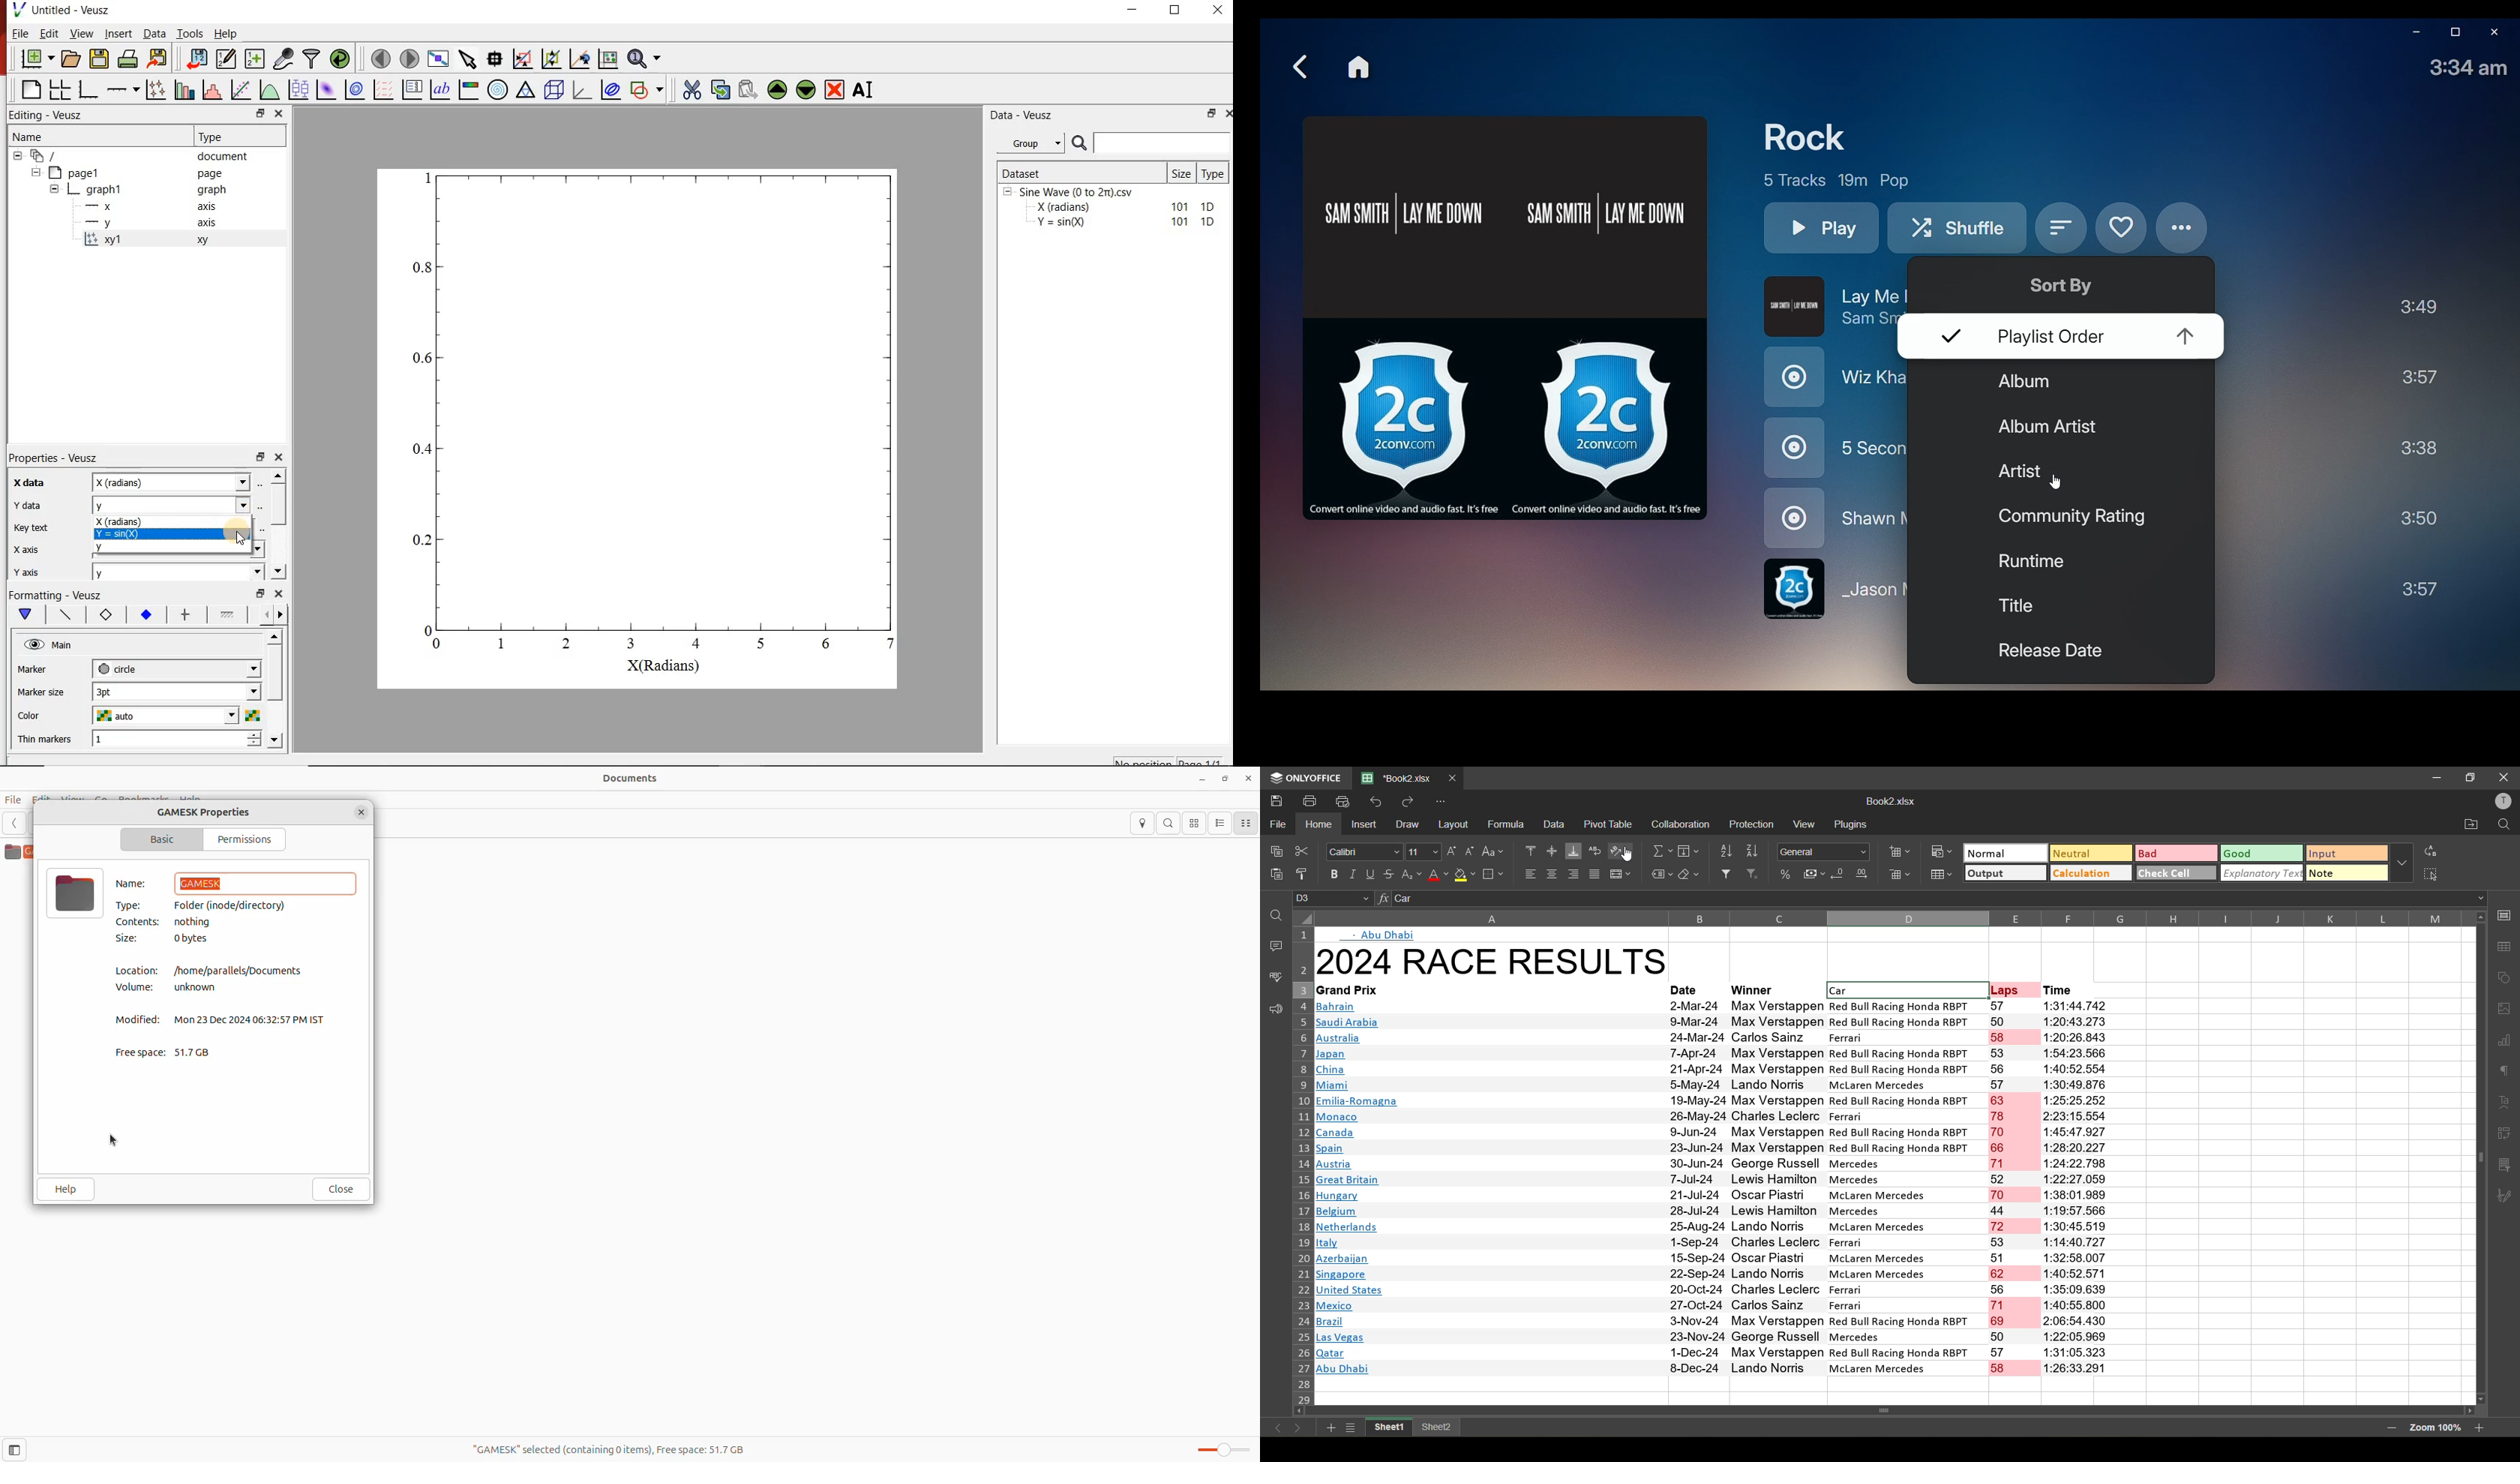  I want to click on input, so click(2347, 855).